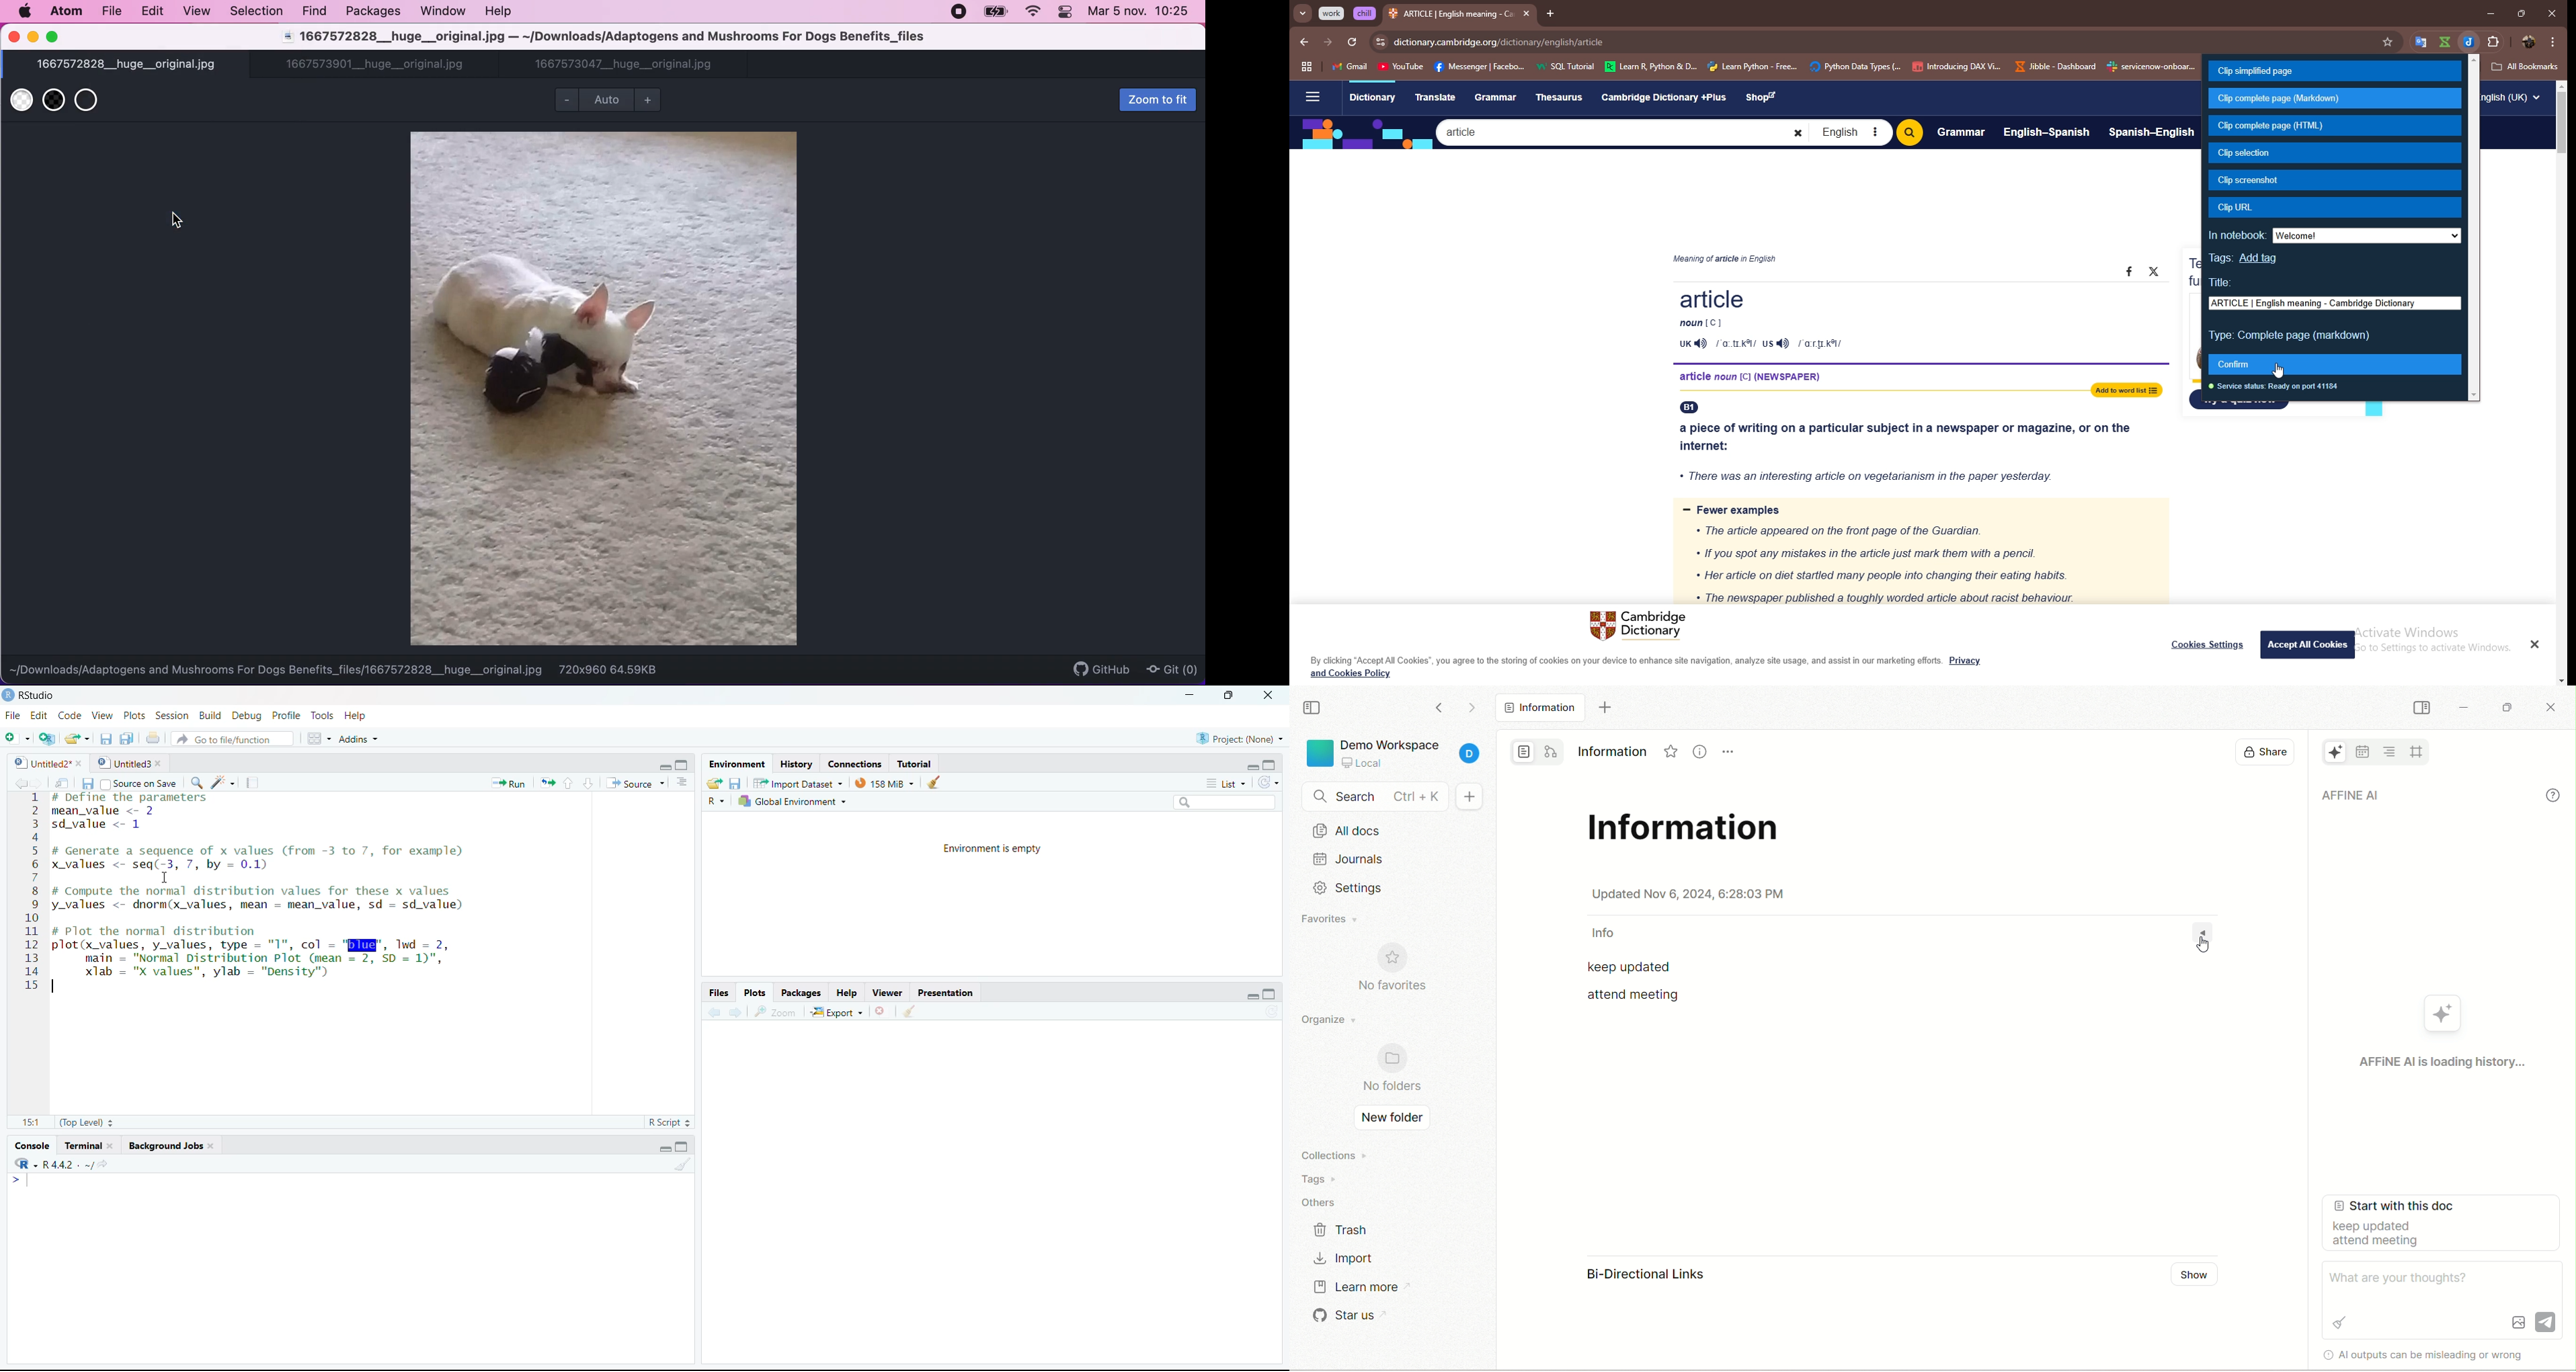  What do you see at coordinates (2495, 41) in the screenshot?
I see `extensions` at bounding box center [2495, 41].